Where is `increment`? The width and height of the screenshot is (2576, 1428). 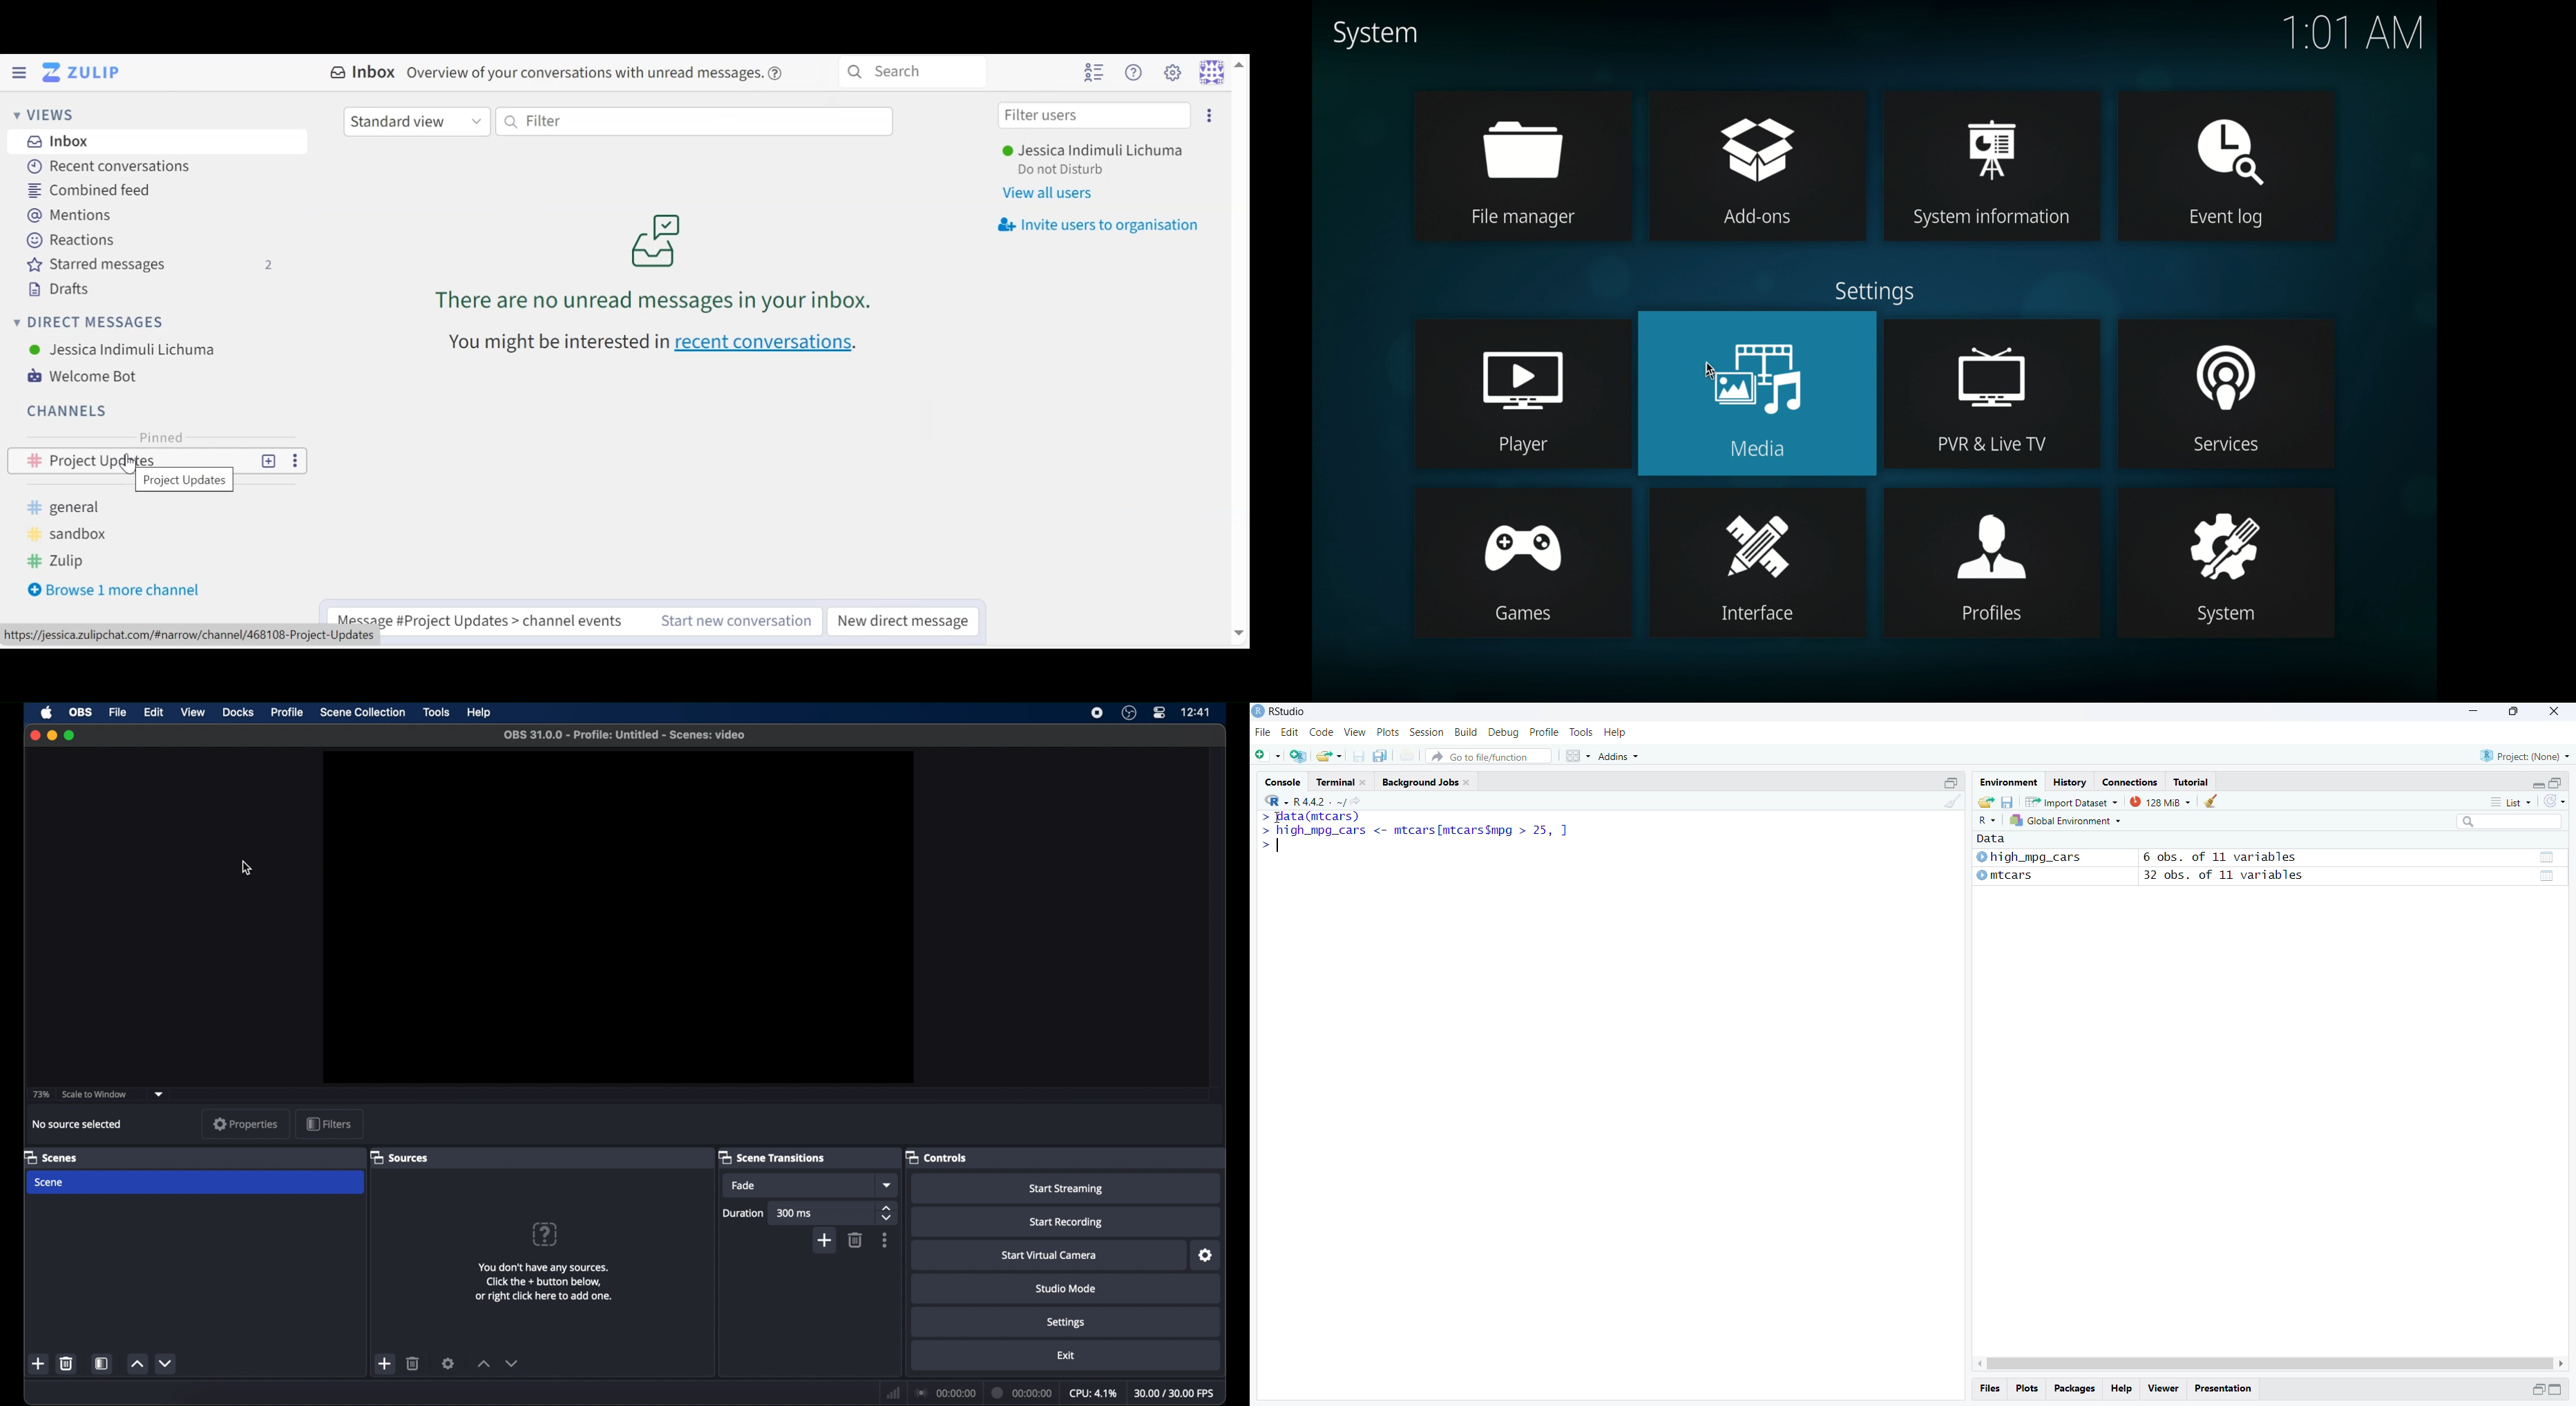 increment is located at coordinates (137, 1364).